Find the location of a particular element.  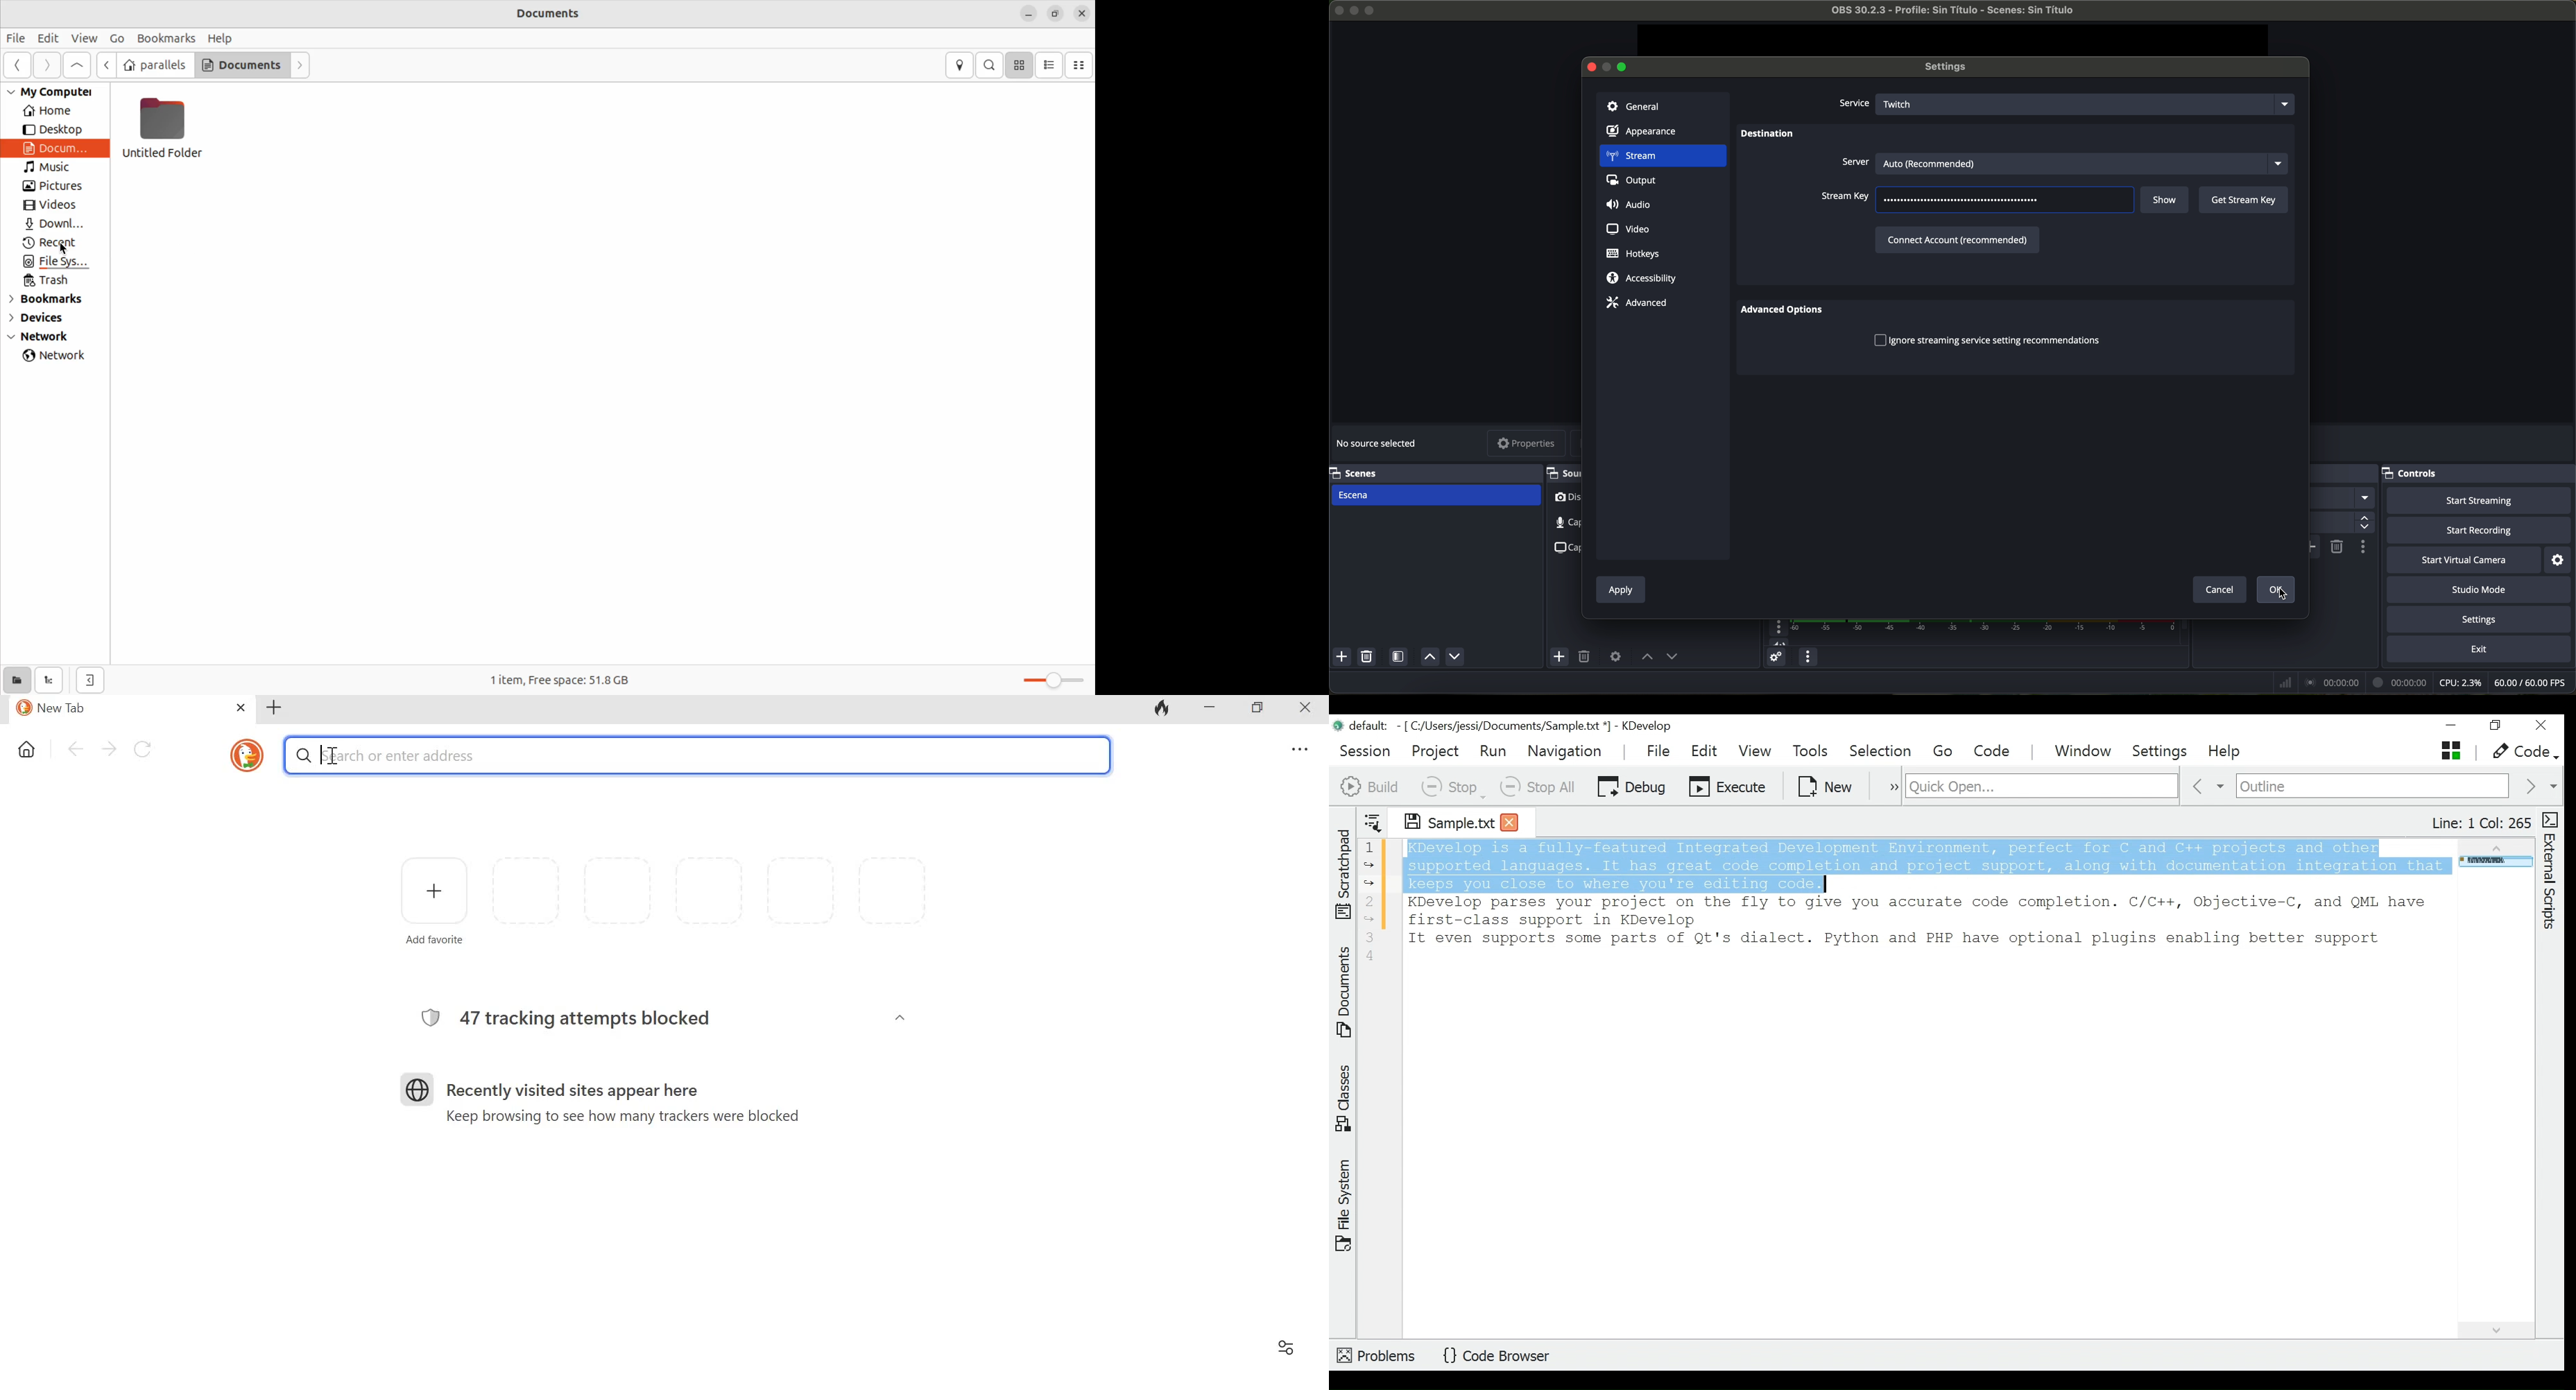

 is located at coordinates (2345, 473).